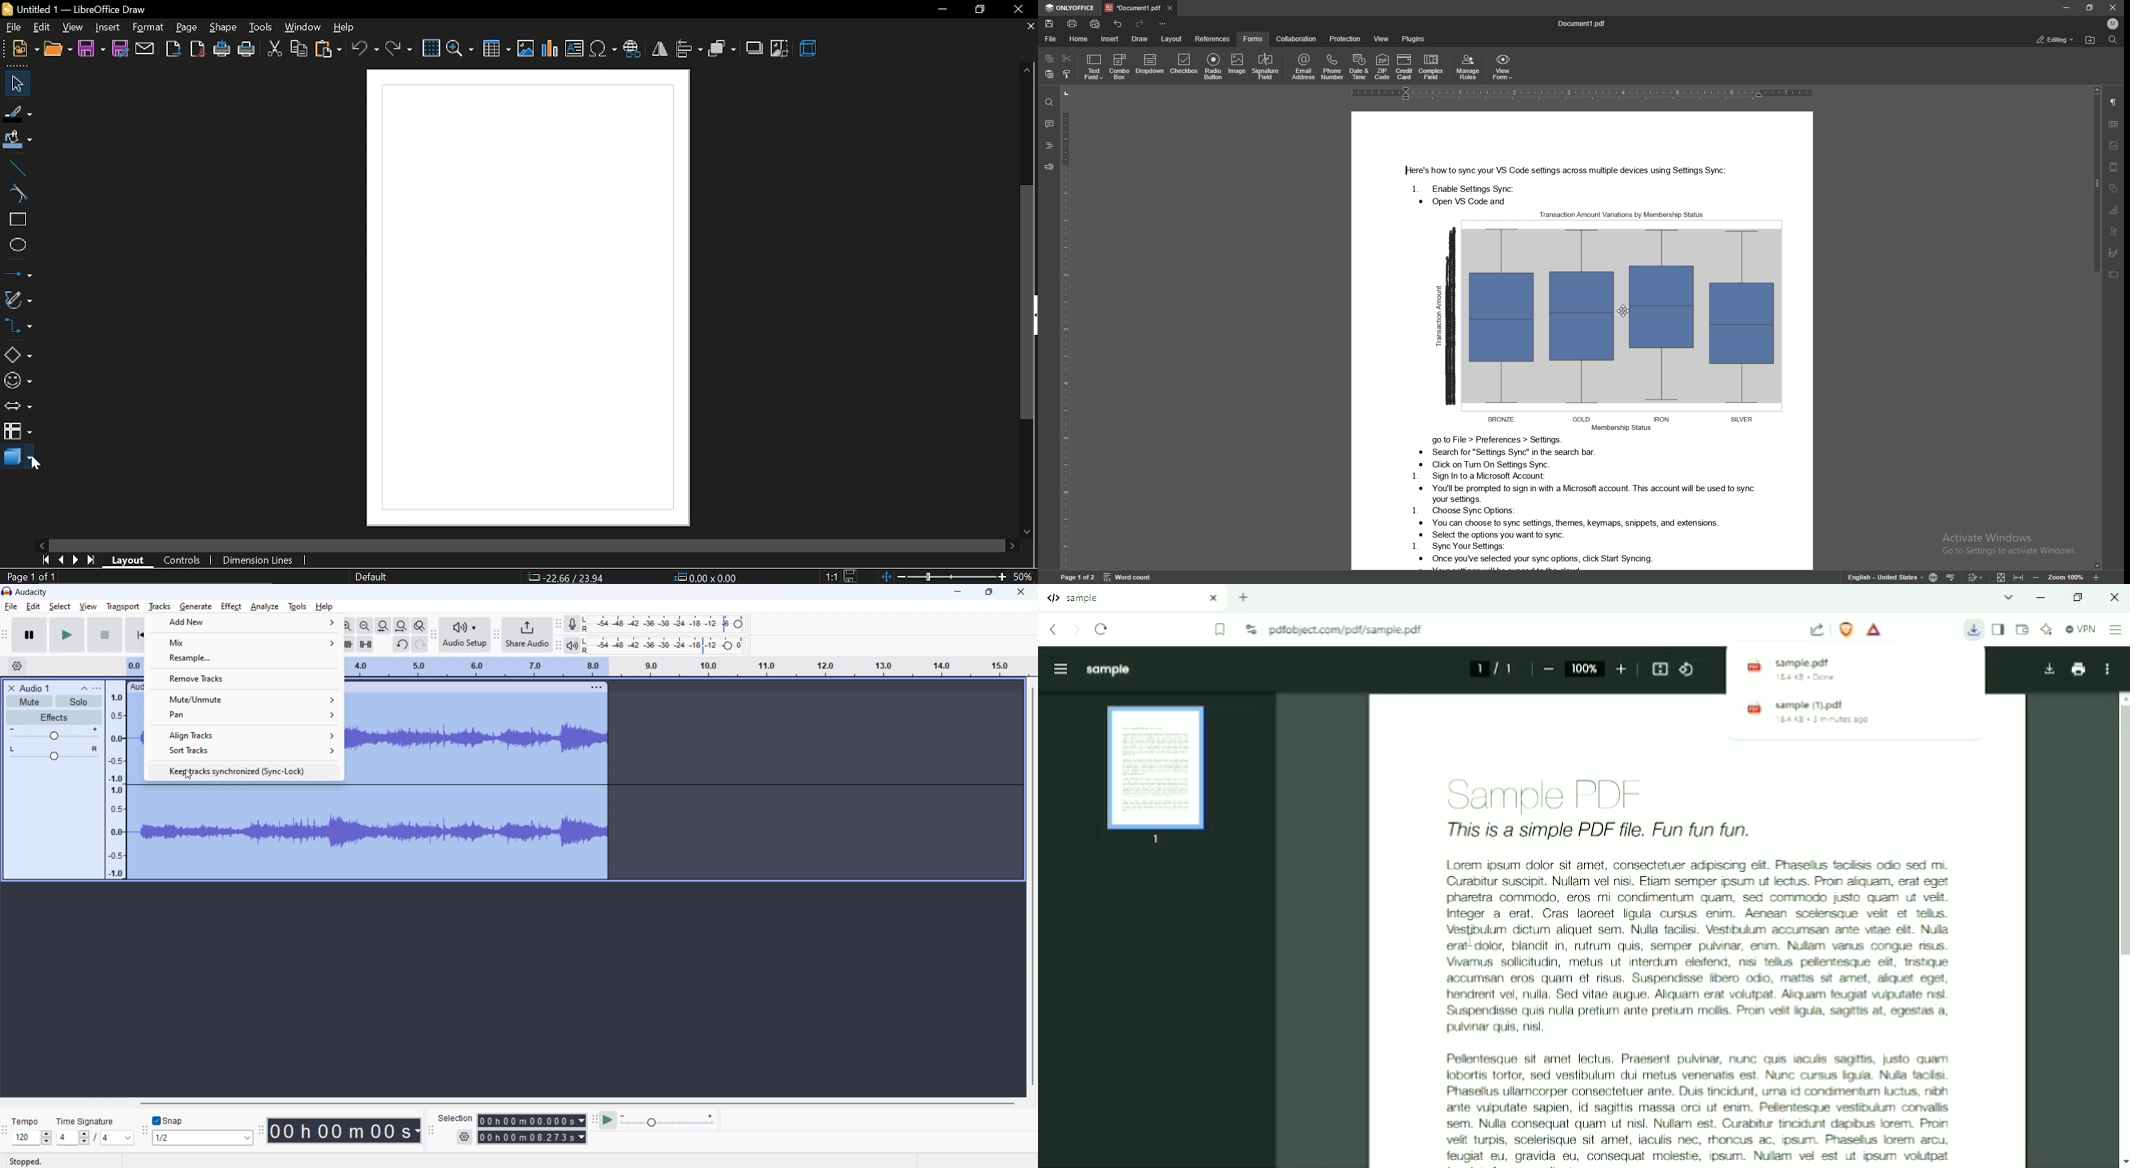 This screenshot has width=2156, height=1176. Describe the element at coordinates (73, 26) in the screenshot. I see `view` at that location.